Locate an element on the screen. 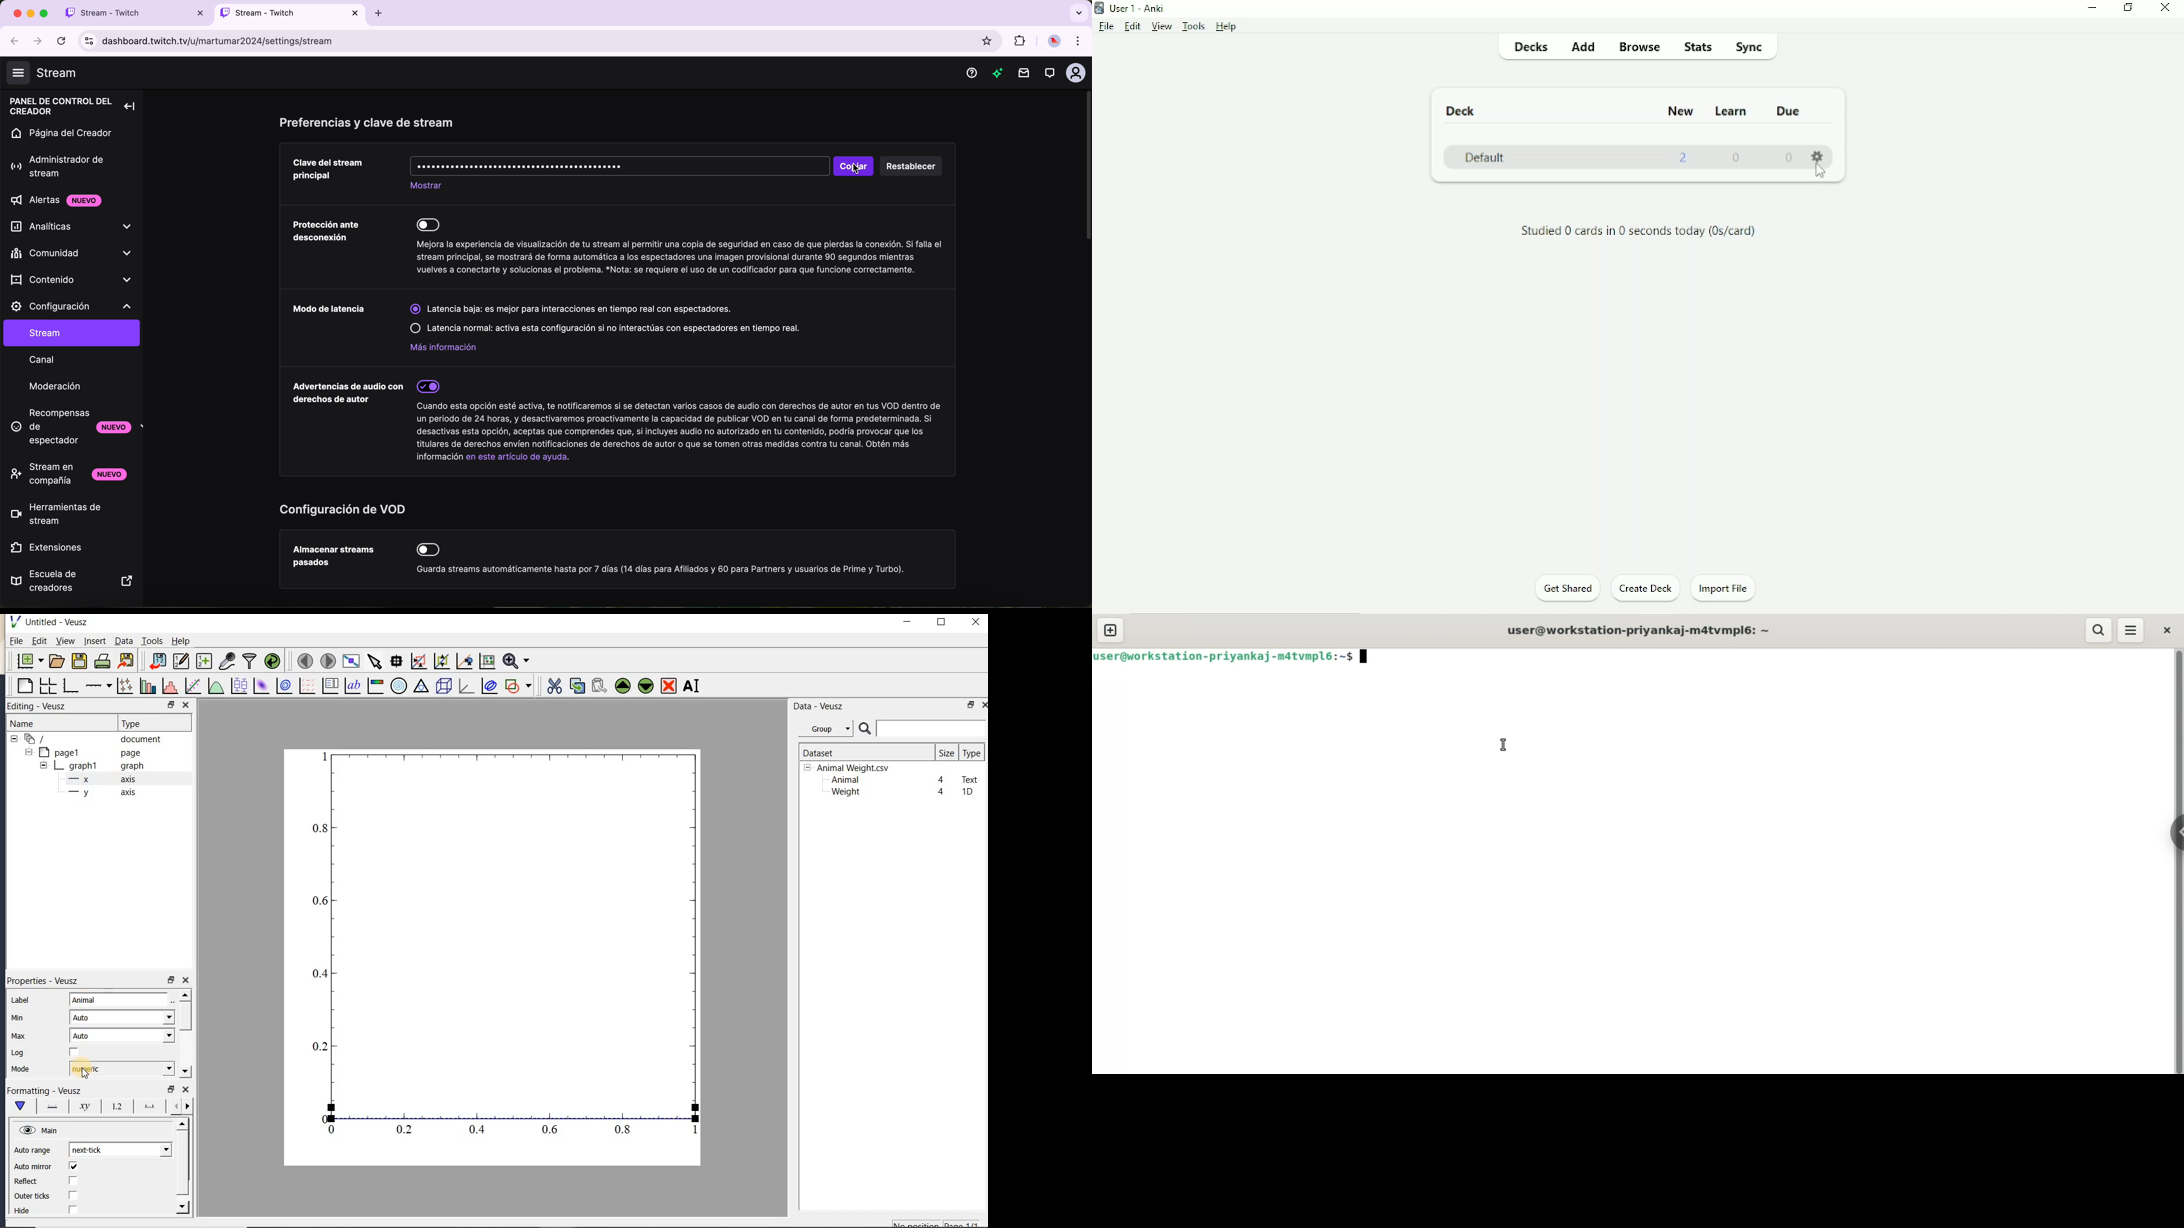 This screenshot has width=2184, height=1232. navigate foward is located at coordinates (34, 42).